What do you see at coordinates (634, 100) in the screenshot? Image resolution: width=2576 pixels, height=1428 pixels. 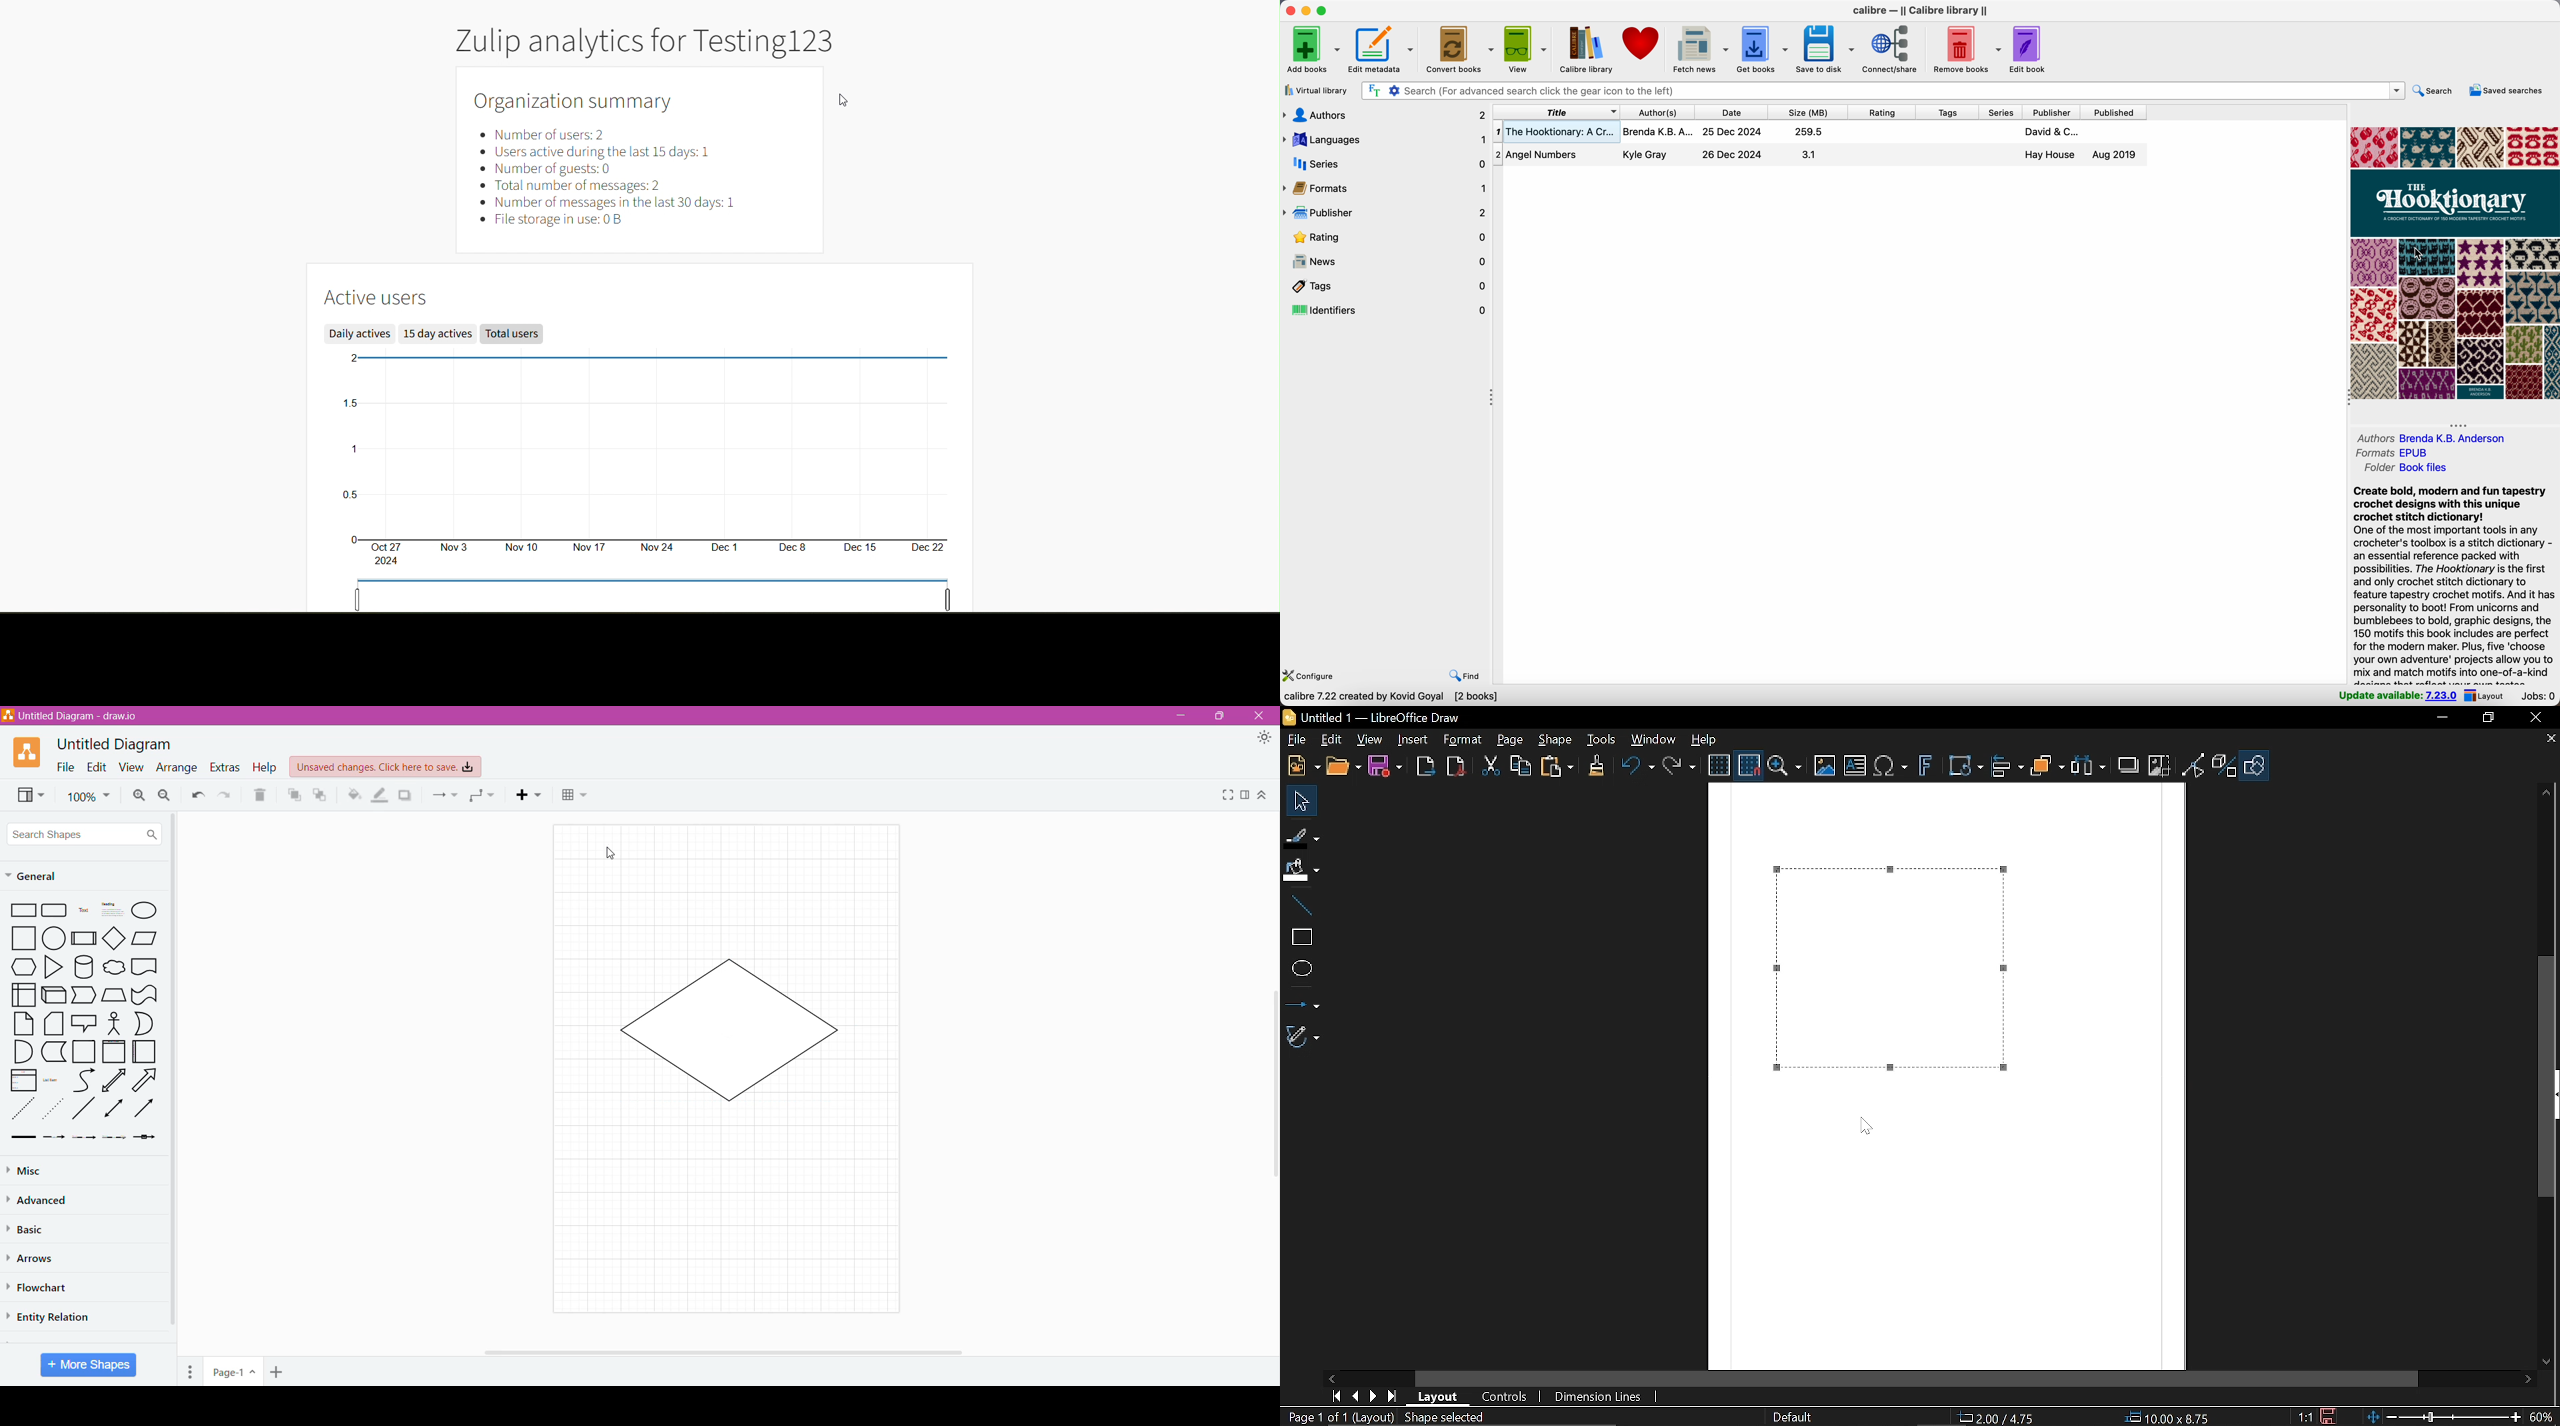 I see `Organization summary` at bounding box center [634, 100].